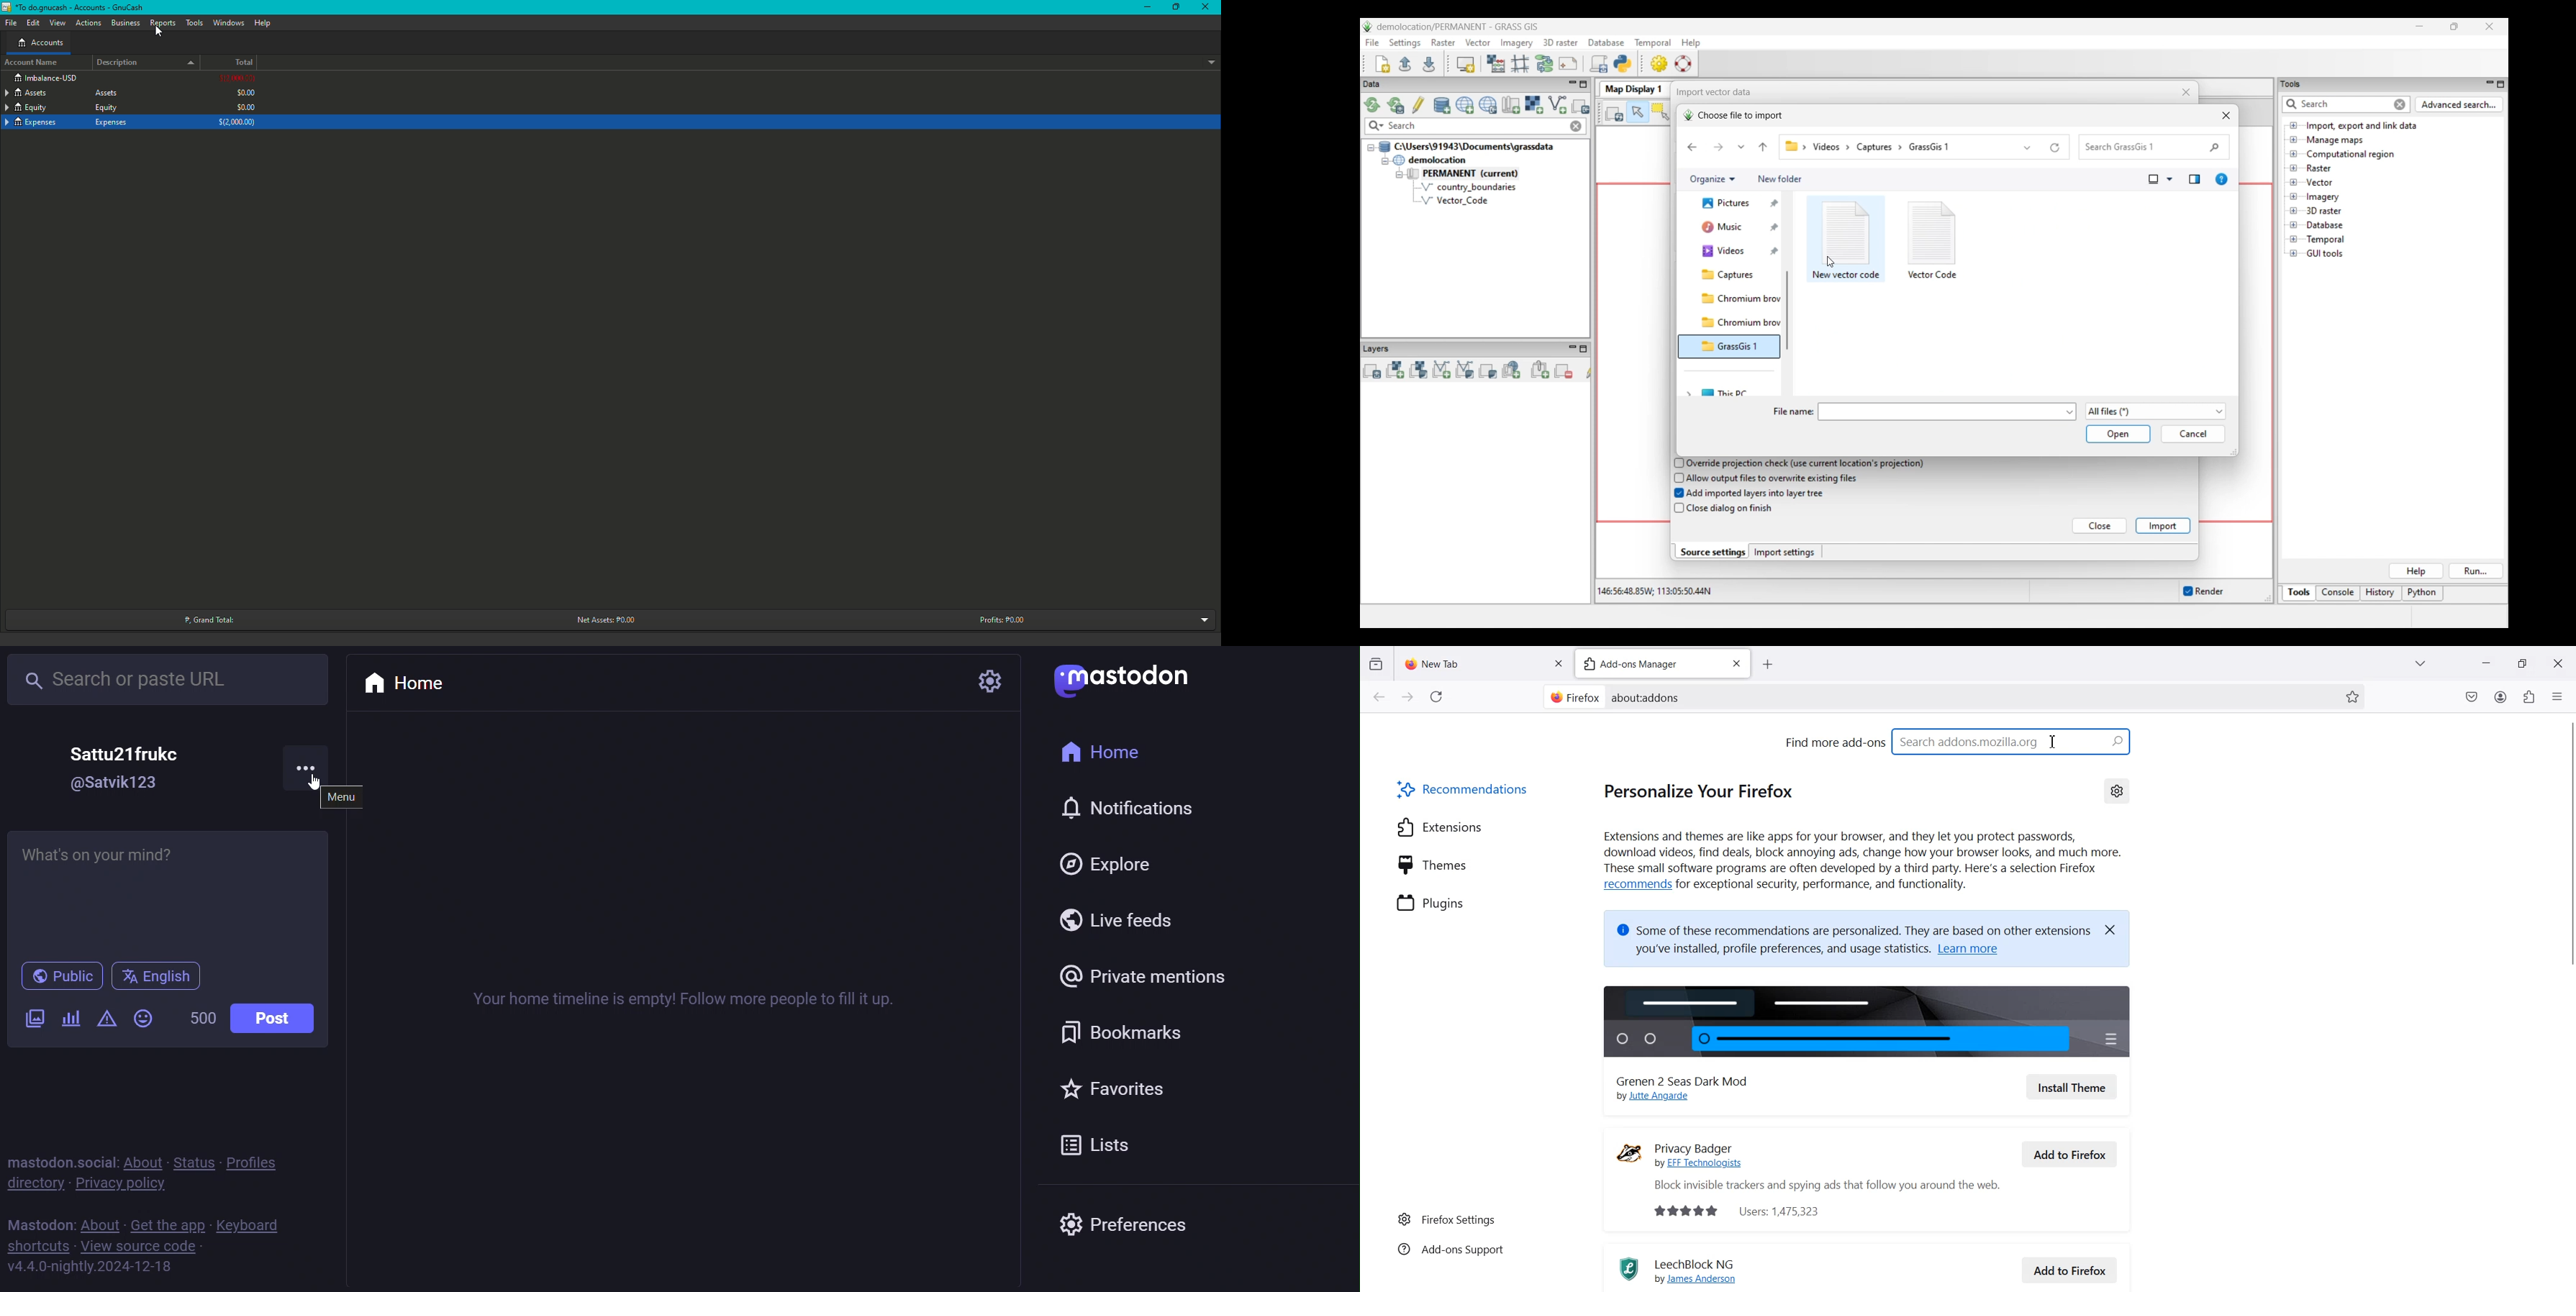 The image size is (2576, 1316). I want to click on Install Theme, so click(2072, 1087).